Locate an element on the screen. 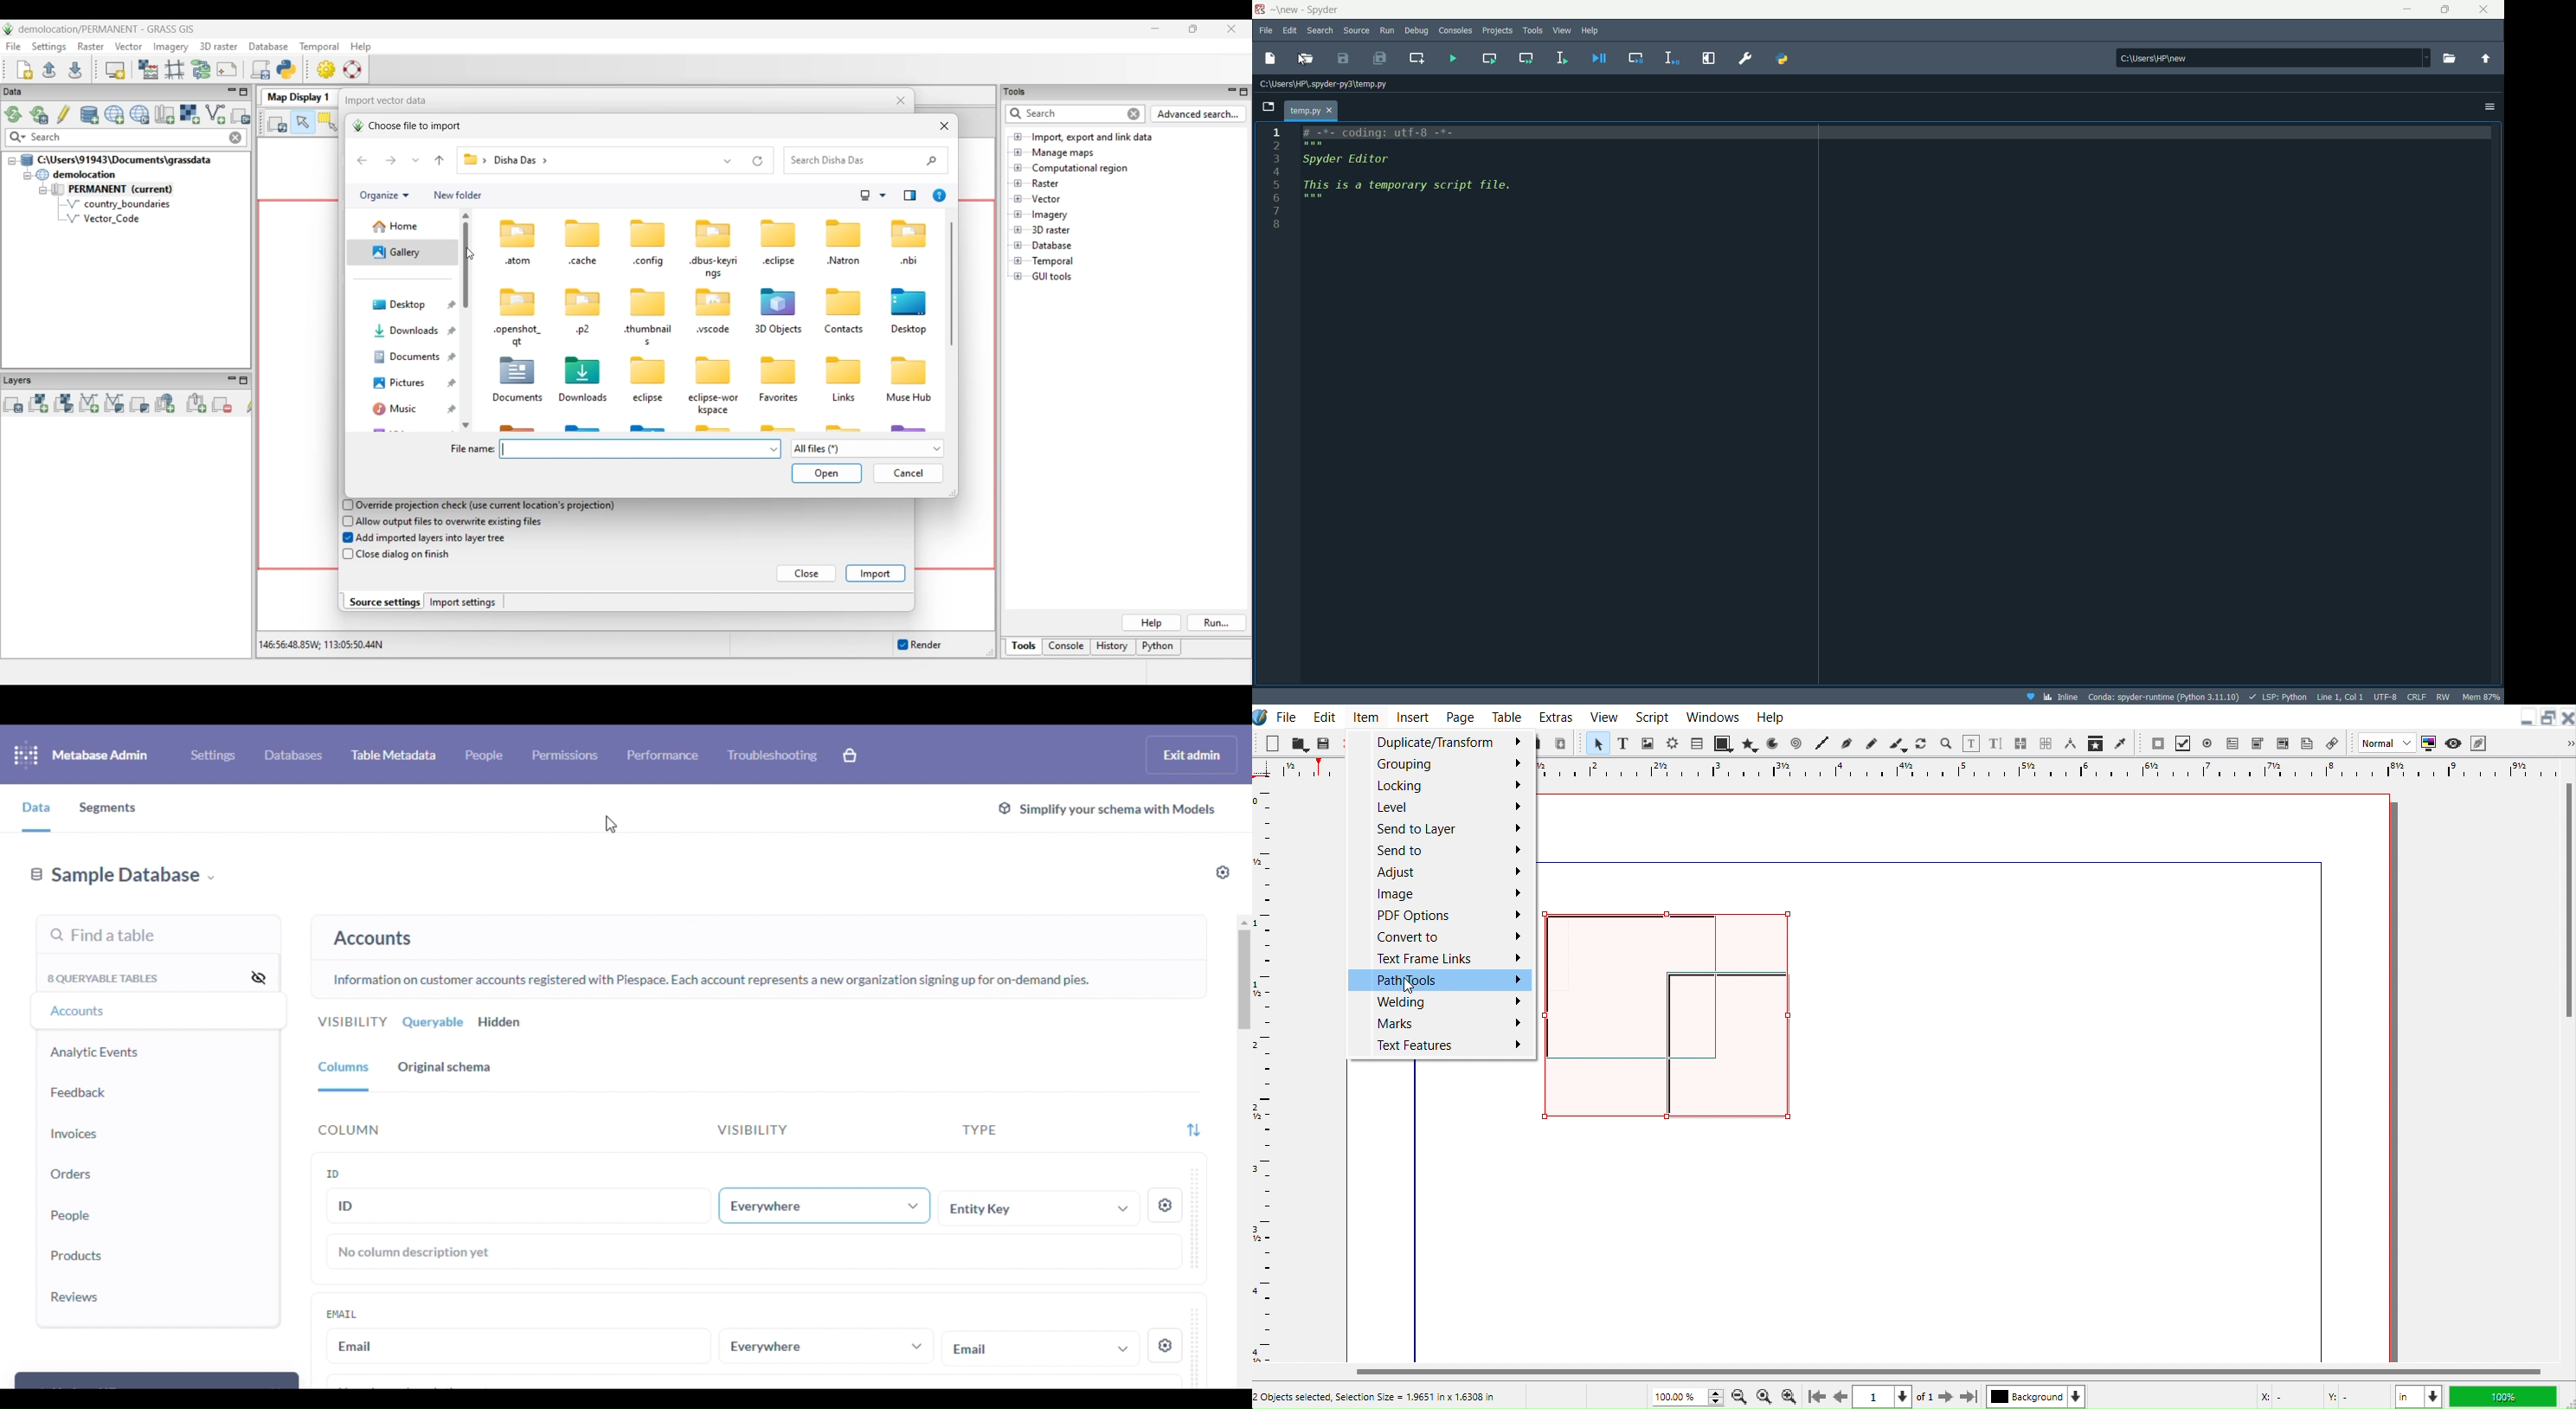  Go to previous Page is located at coordinates (1841, 1397).